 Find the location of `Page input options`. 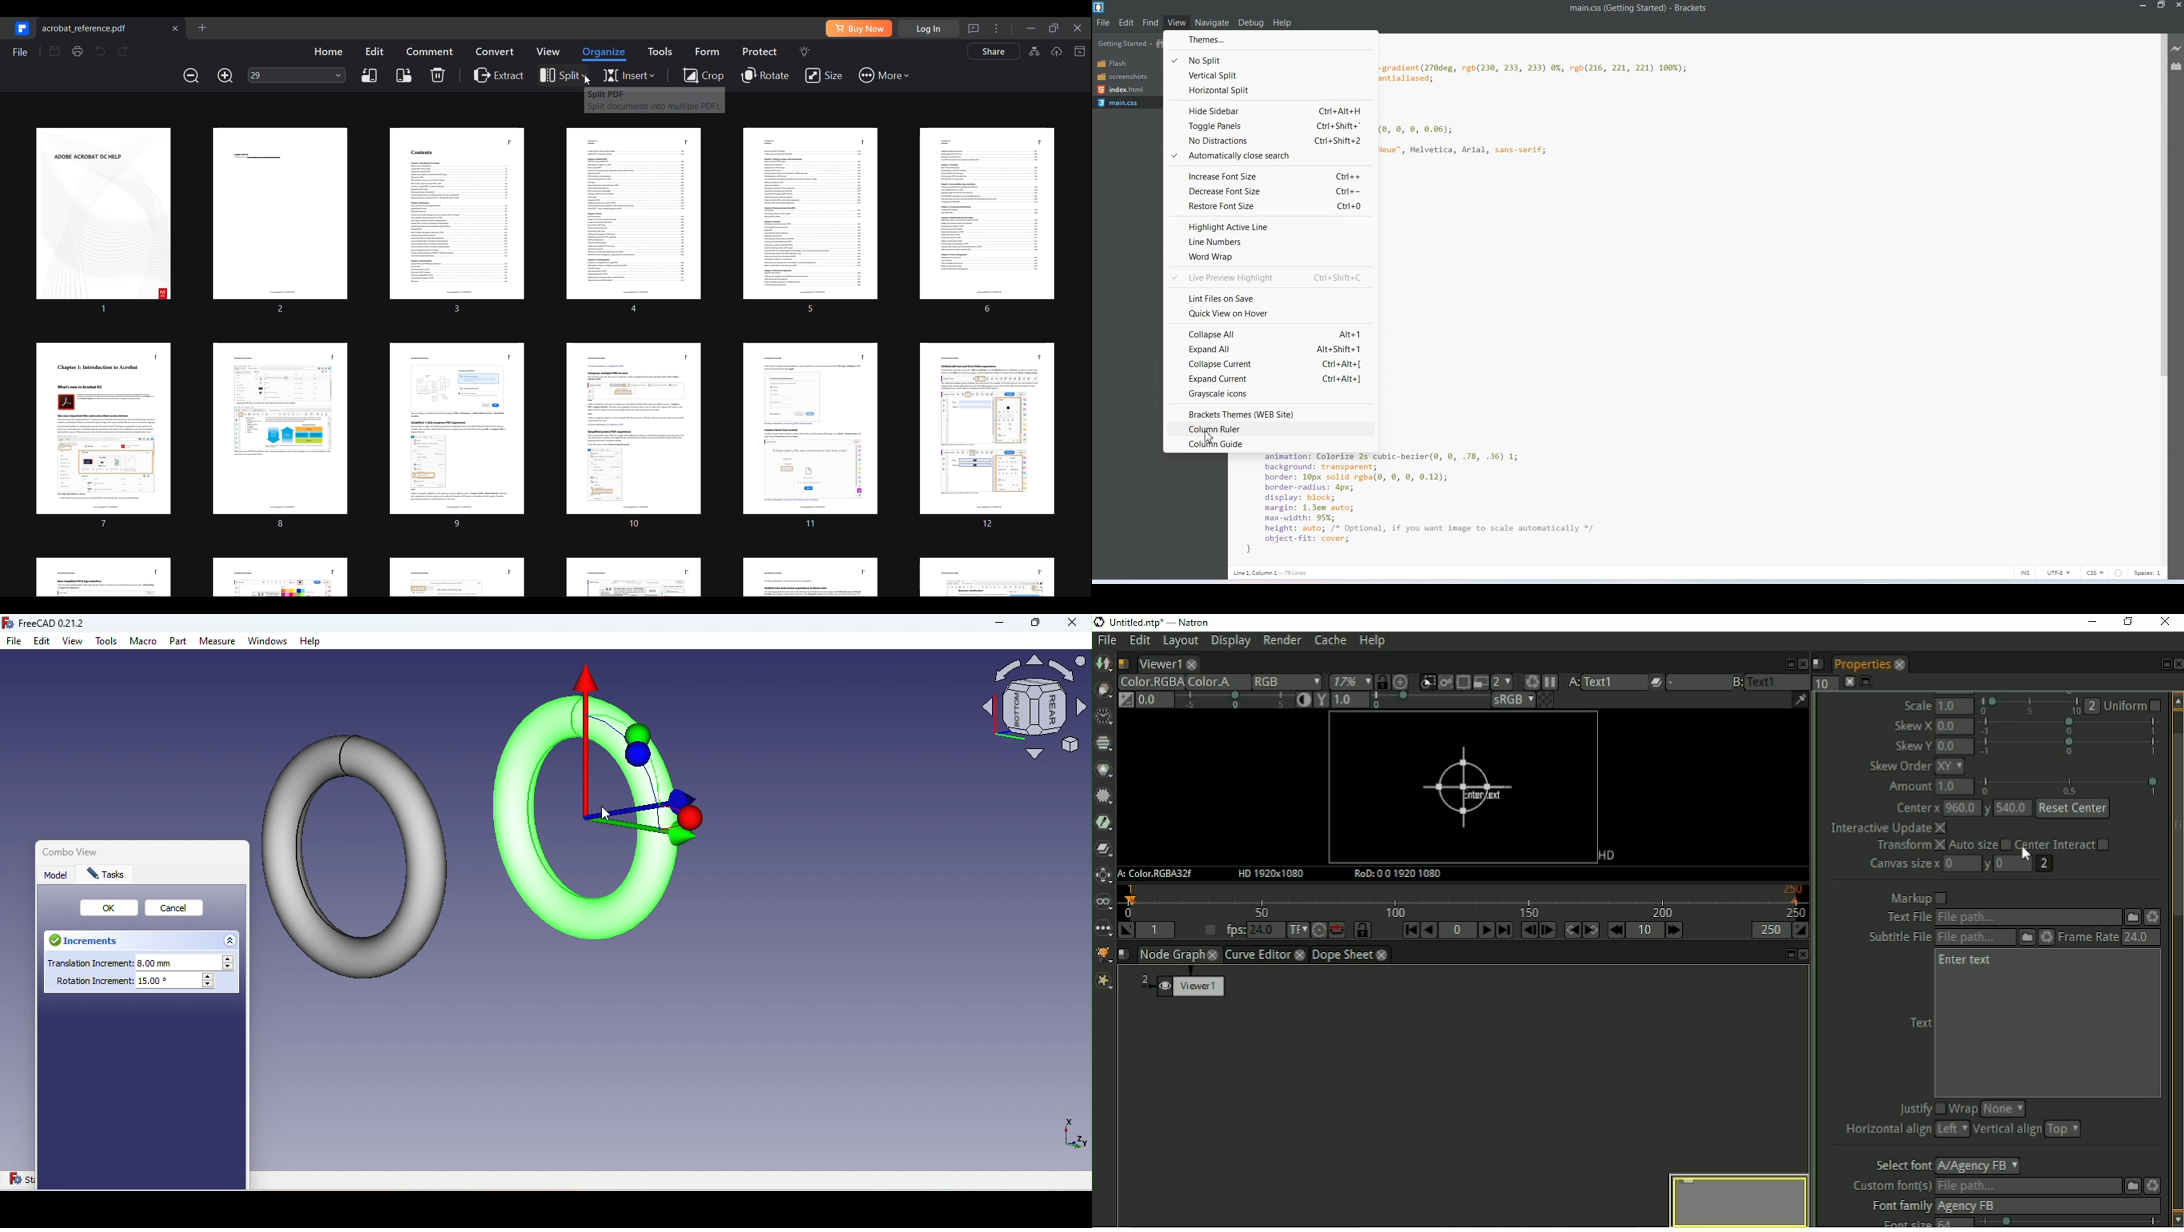

Page input options is located at coordinates (339, 74).